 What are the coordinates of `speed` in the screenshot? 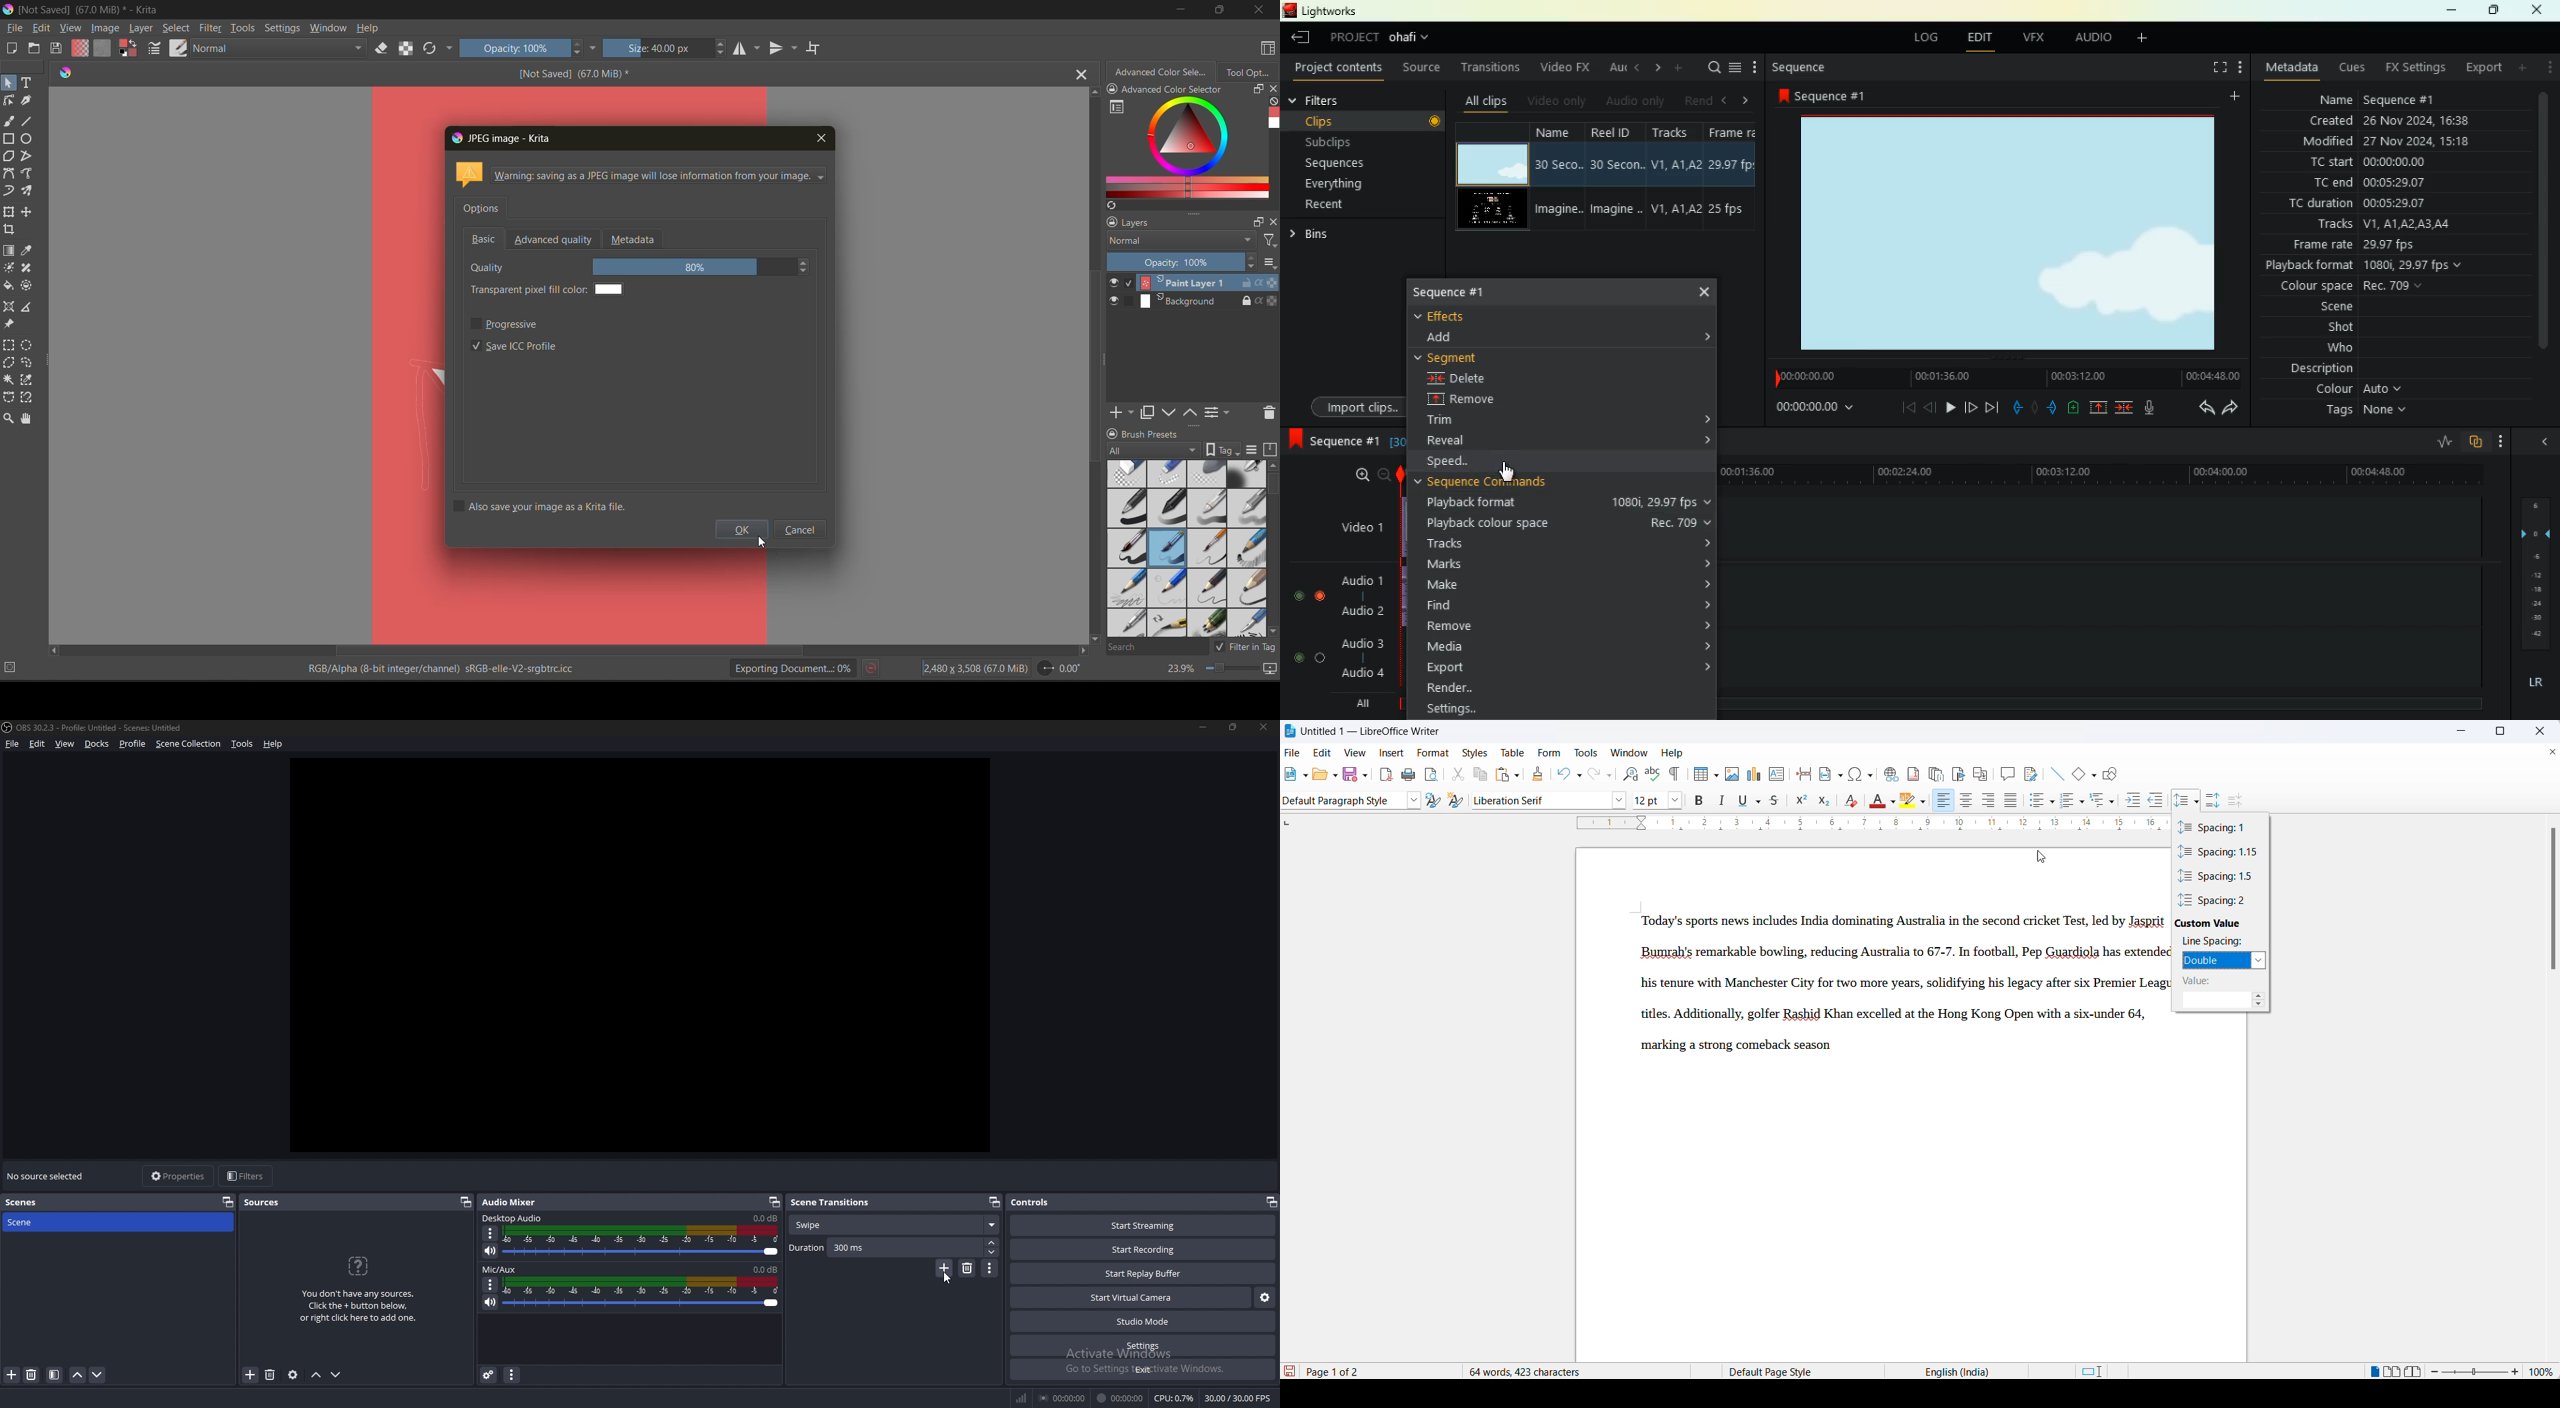 It's located at (1473, 463).